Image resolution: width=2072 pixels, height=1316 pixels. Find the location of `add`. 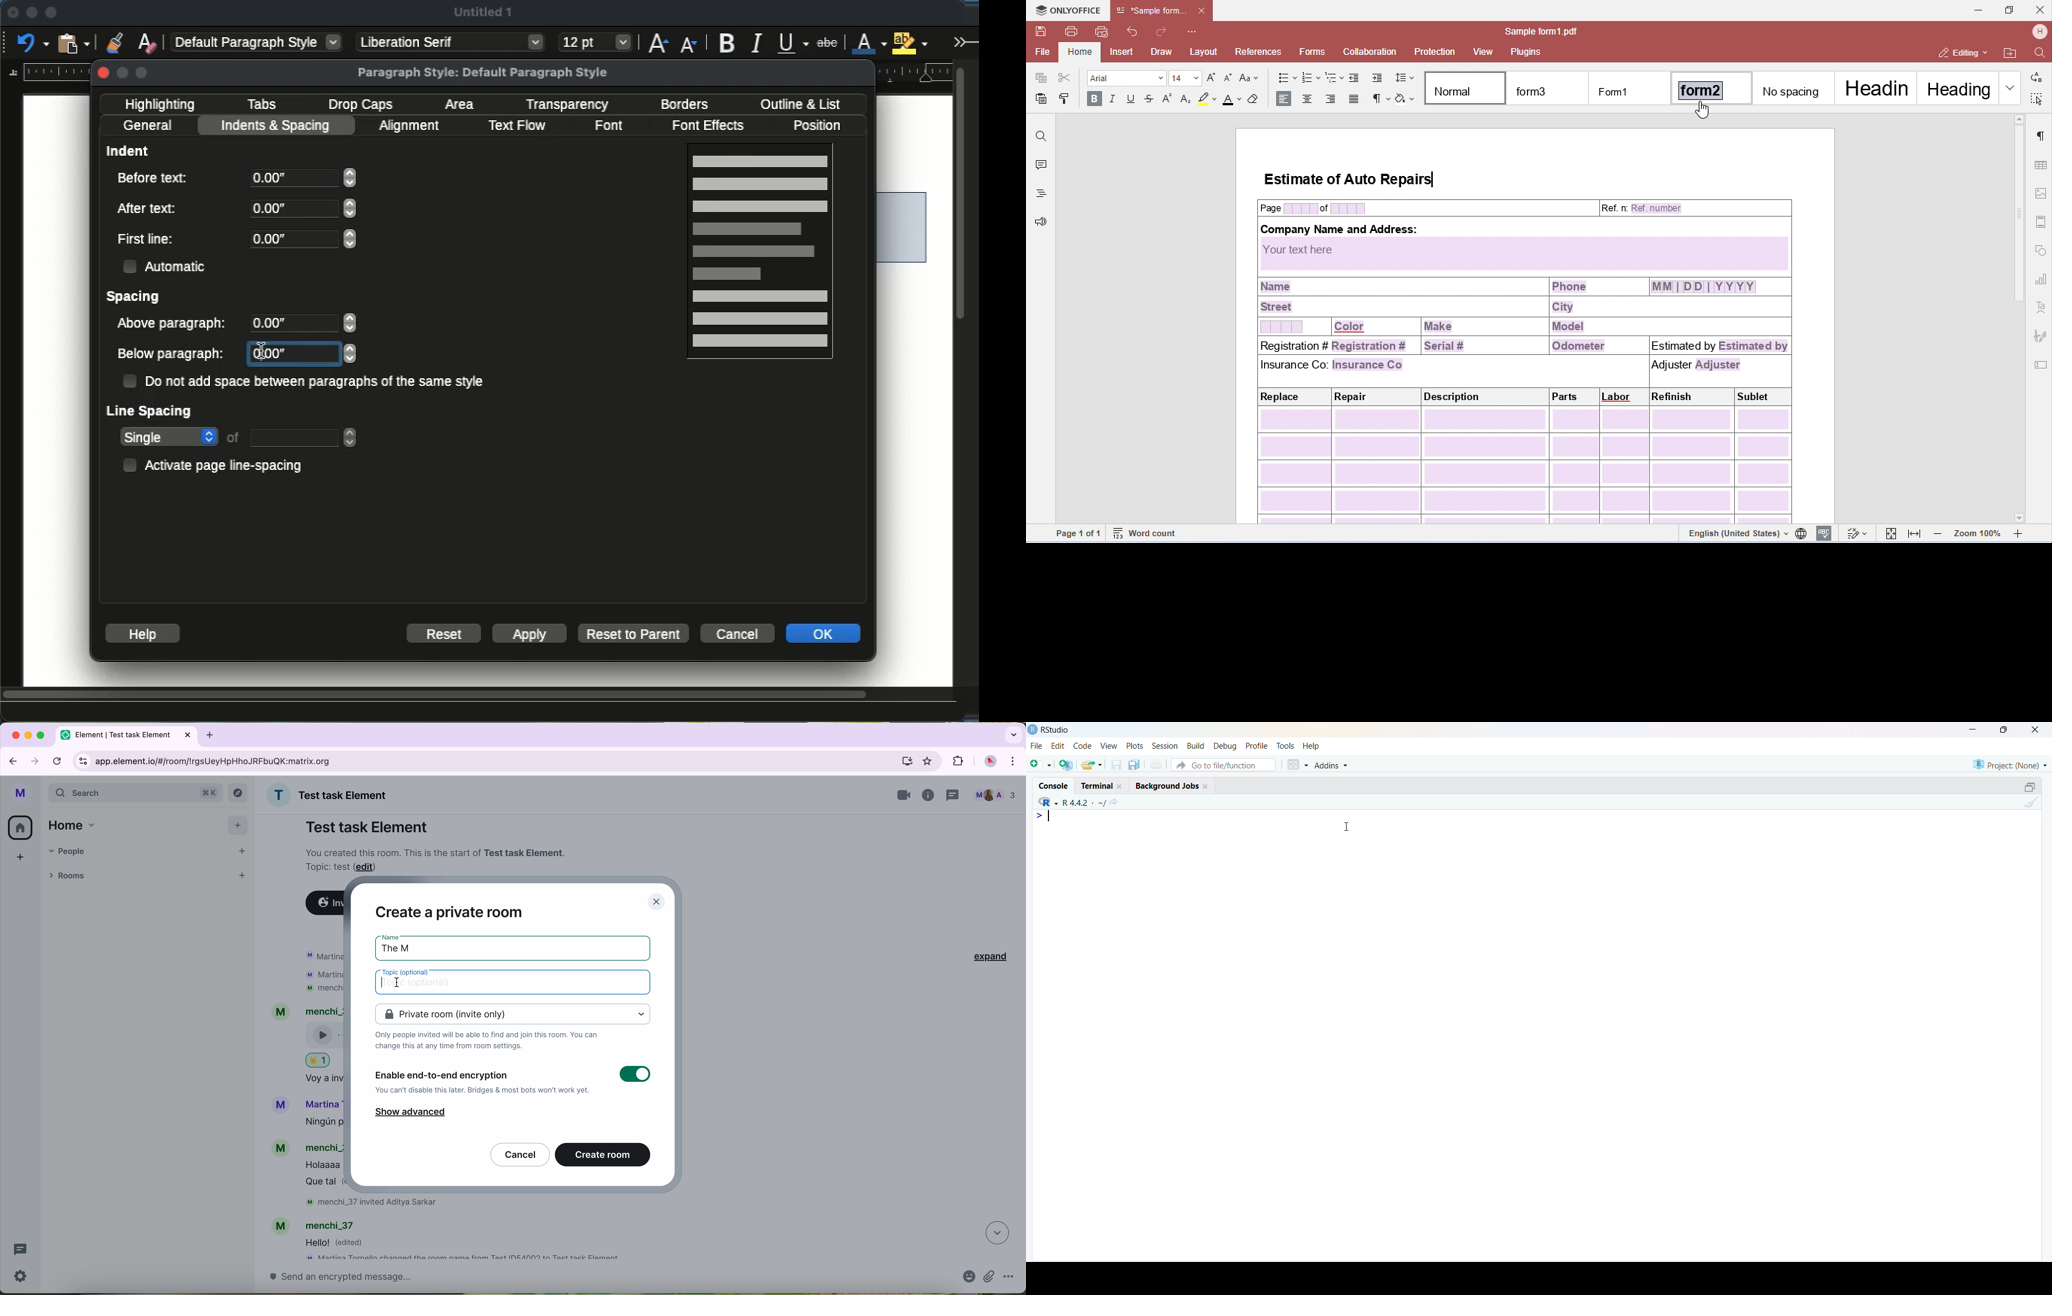

add is located at coordinates (17, 861).